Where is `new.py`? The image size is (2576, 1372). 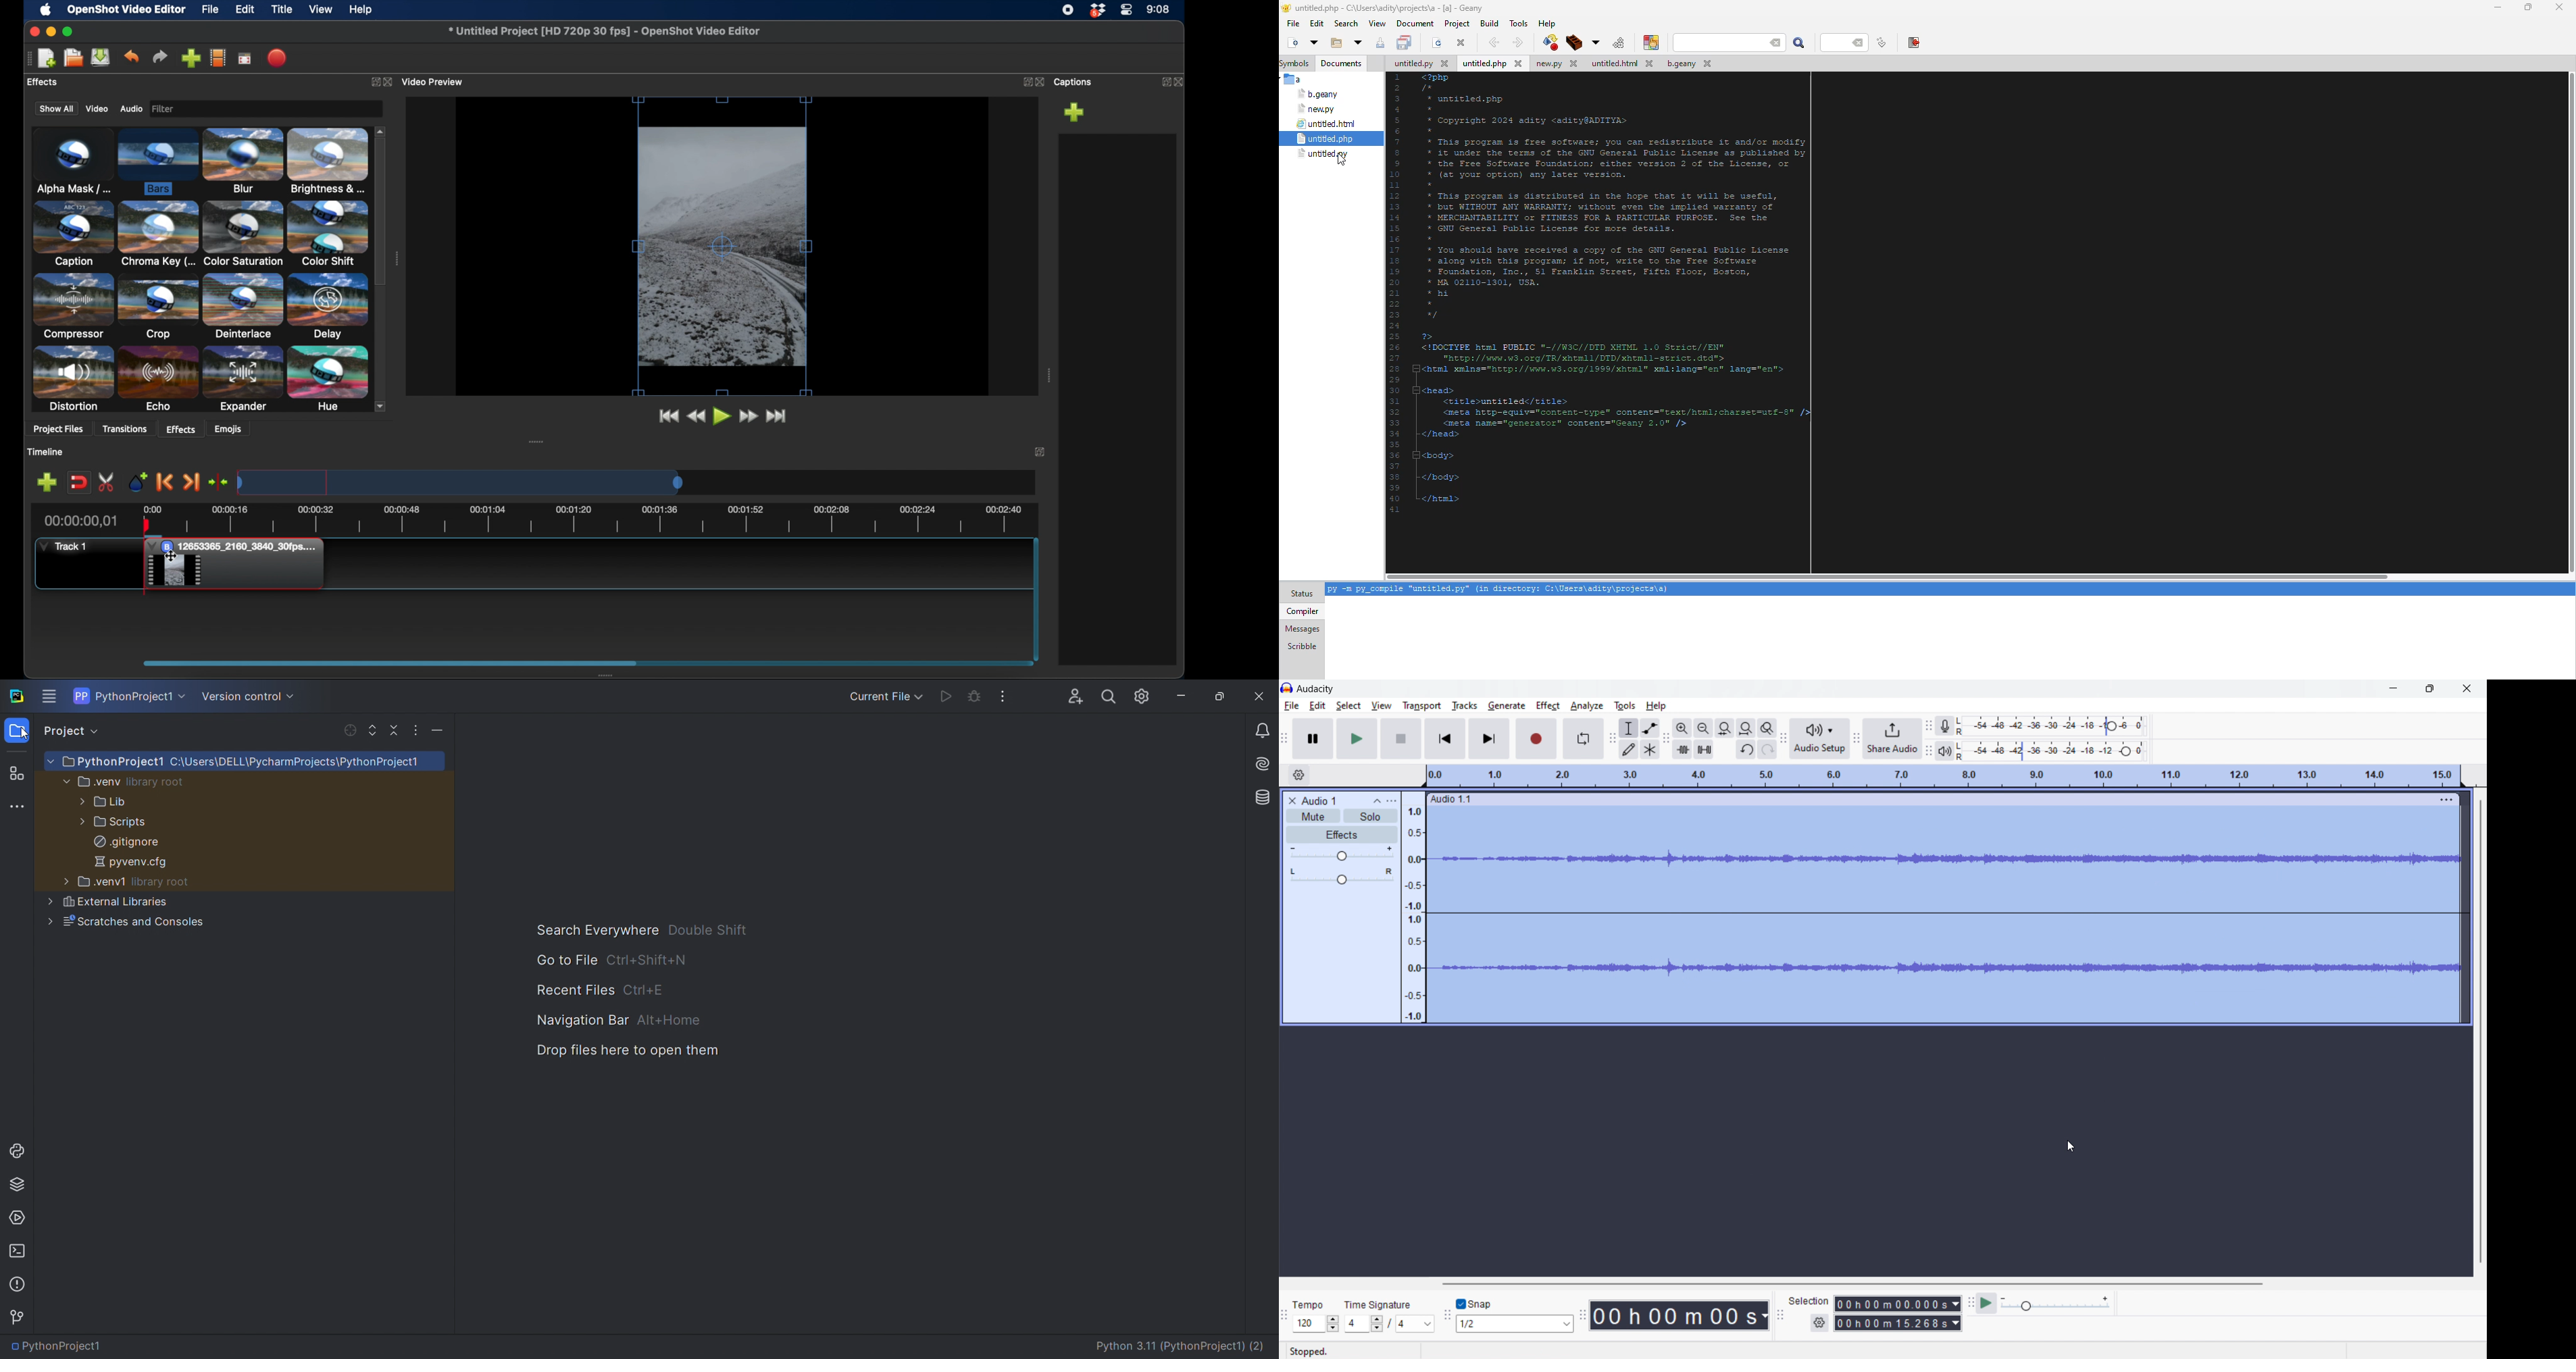
new.py is located at coordinates (1317, 109).